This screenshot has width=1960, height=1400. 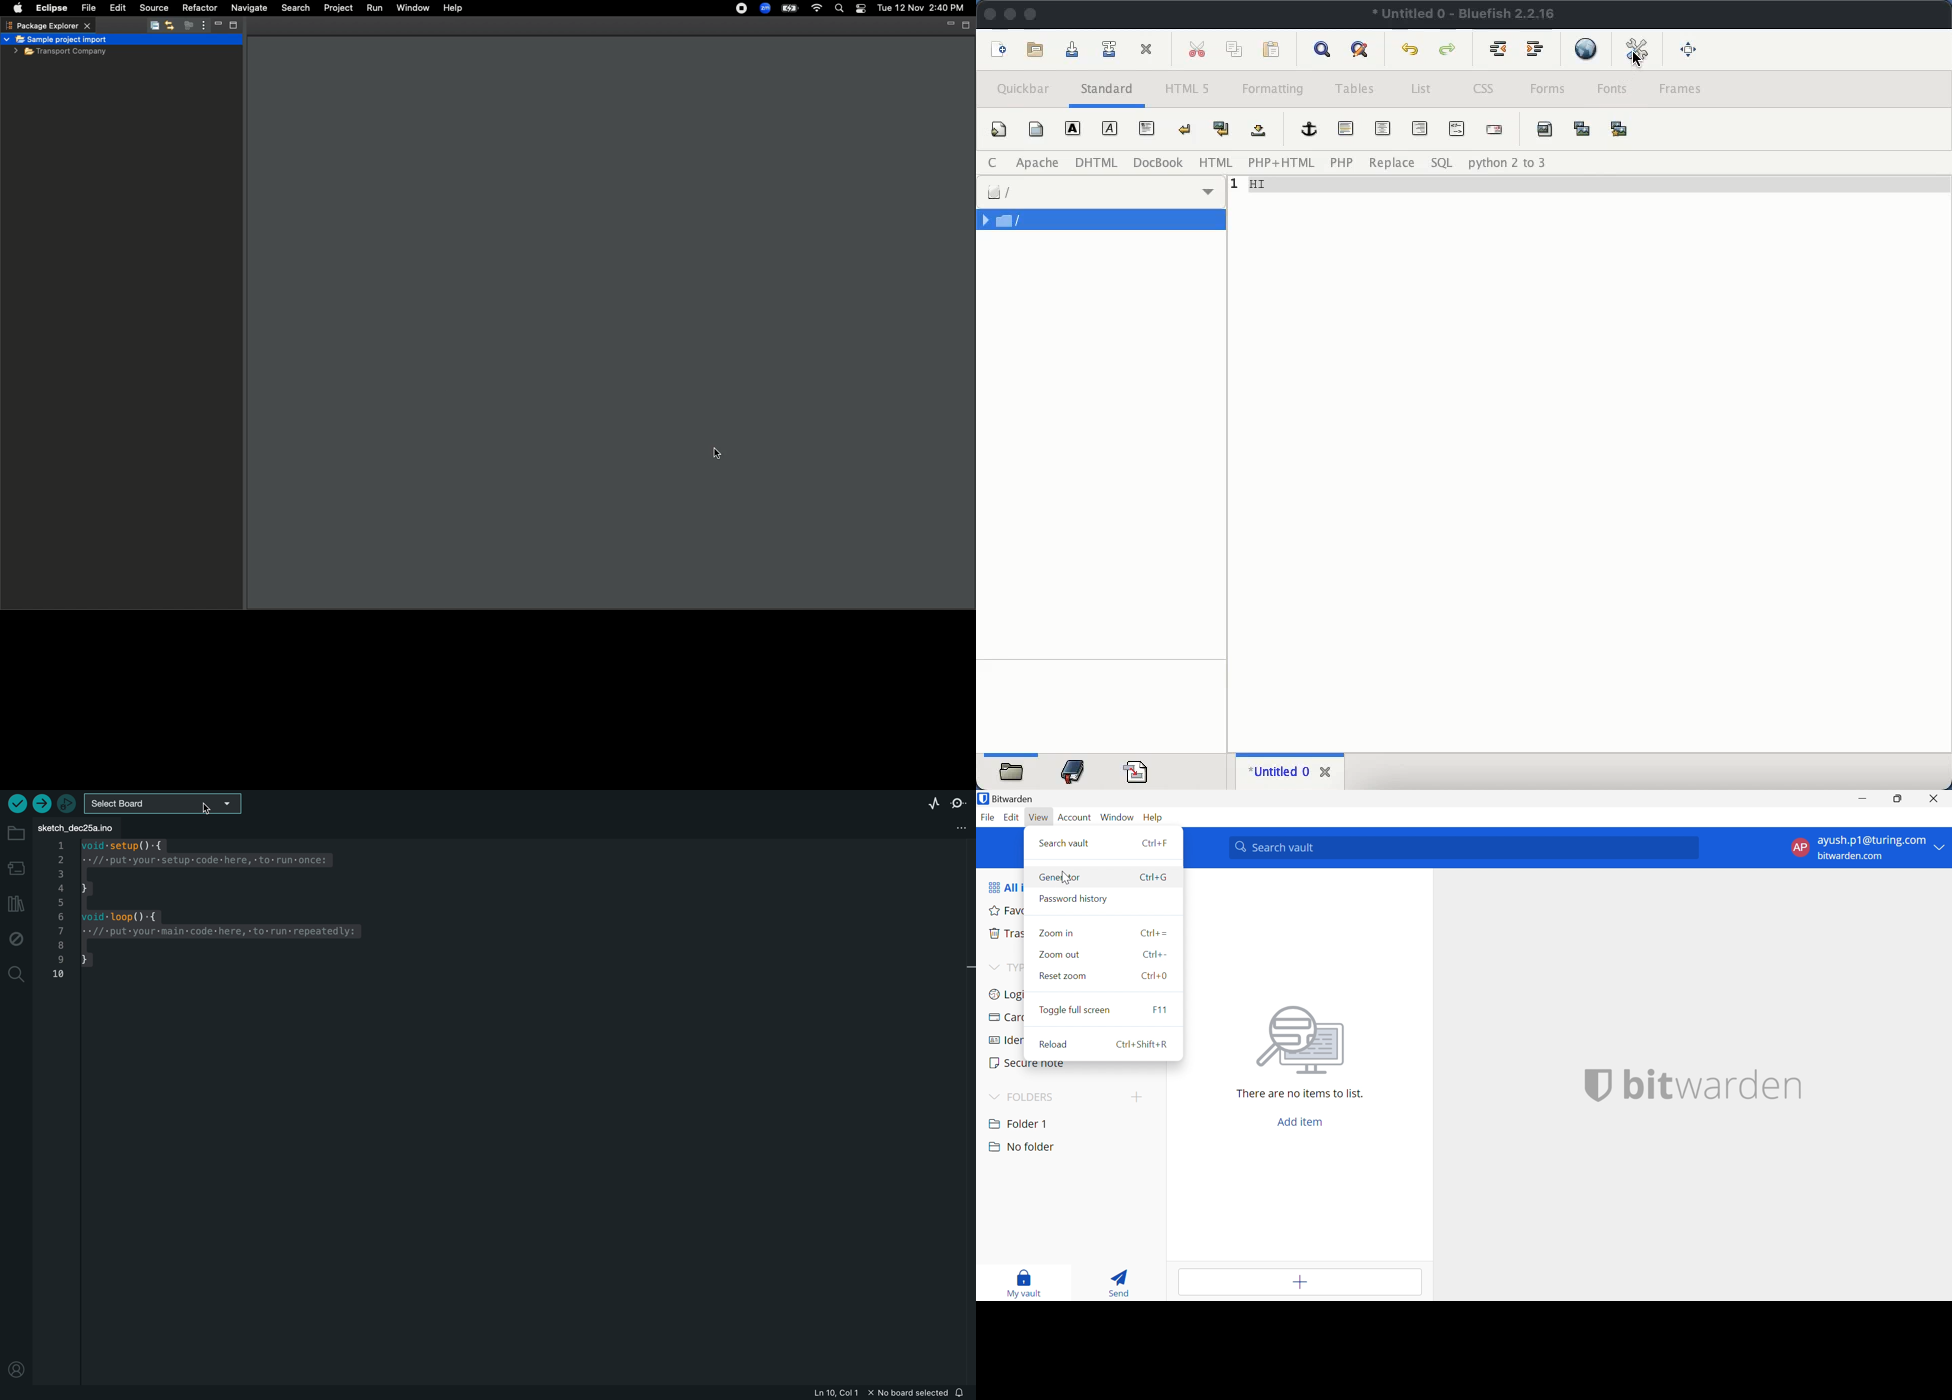 I want to click on Zoom, so click(x=764, y=8).